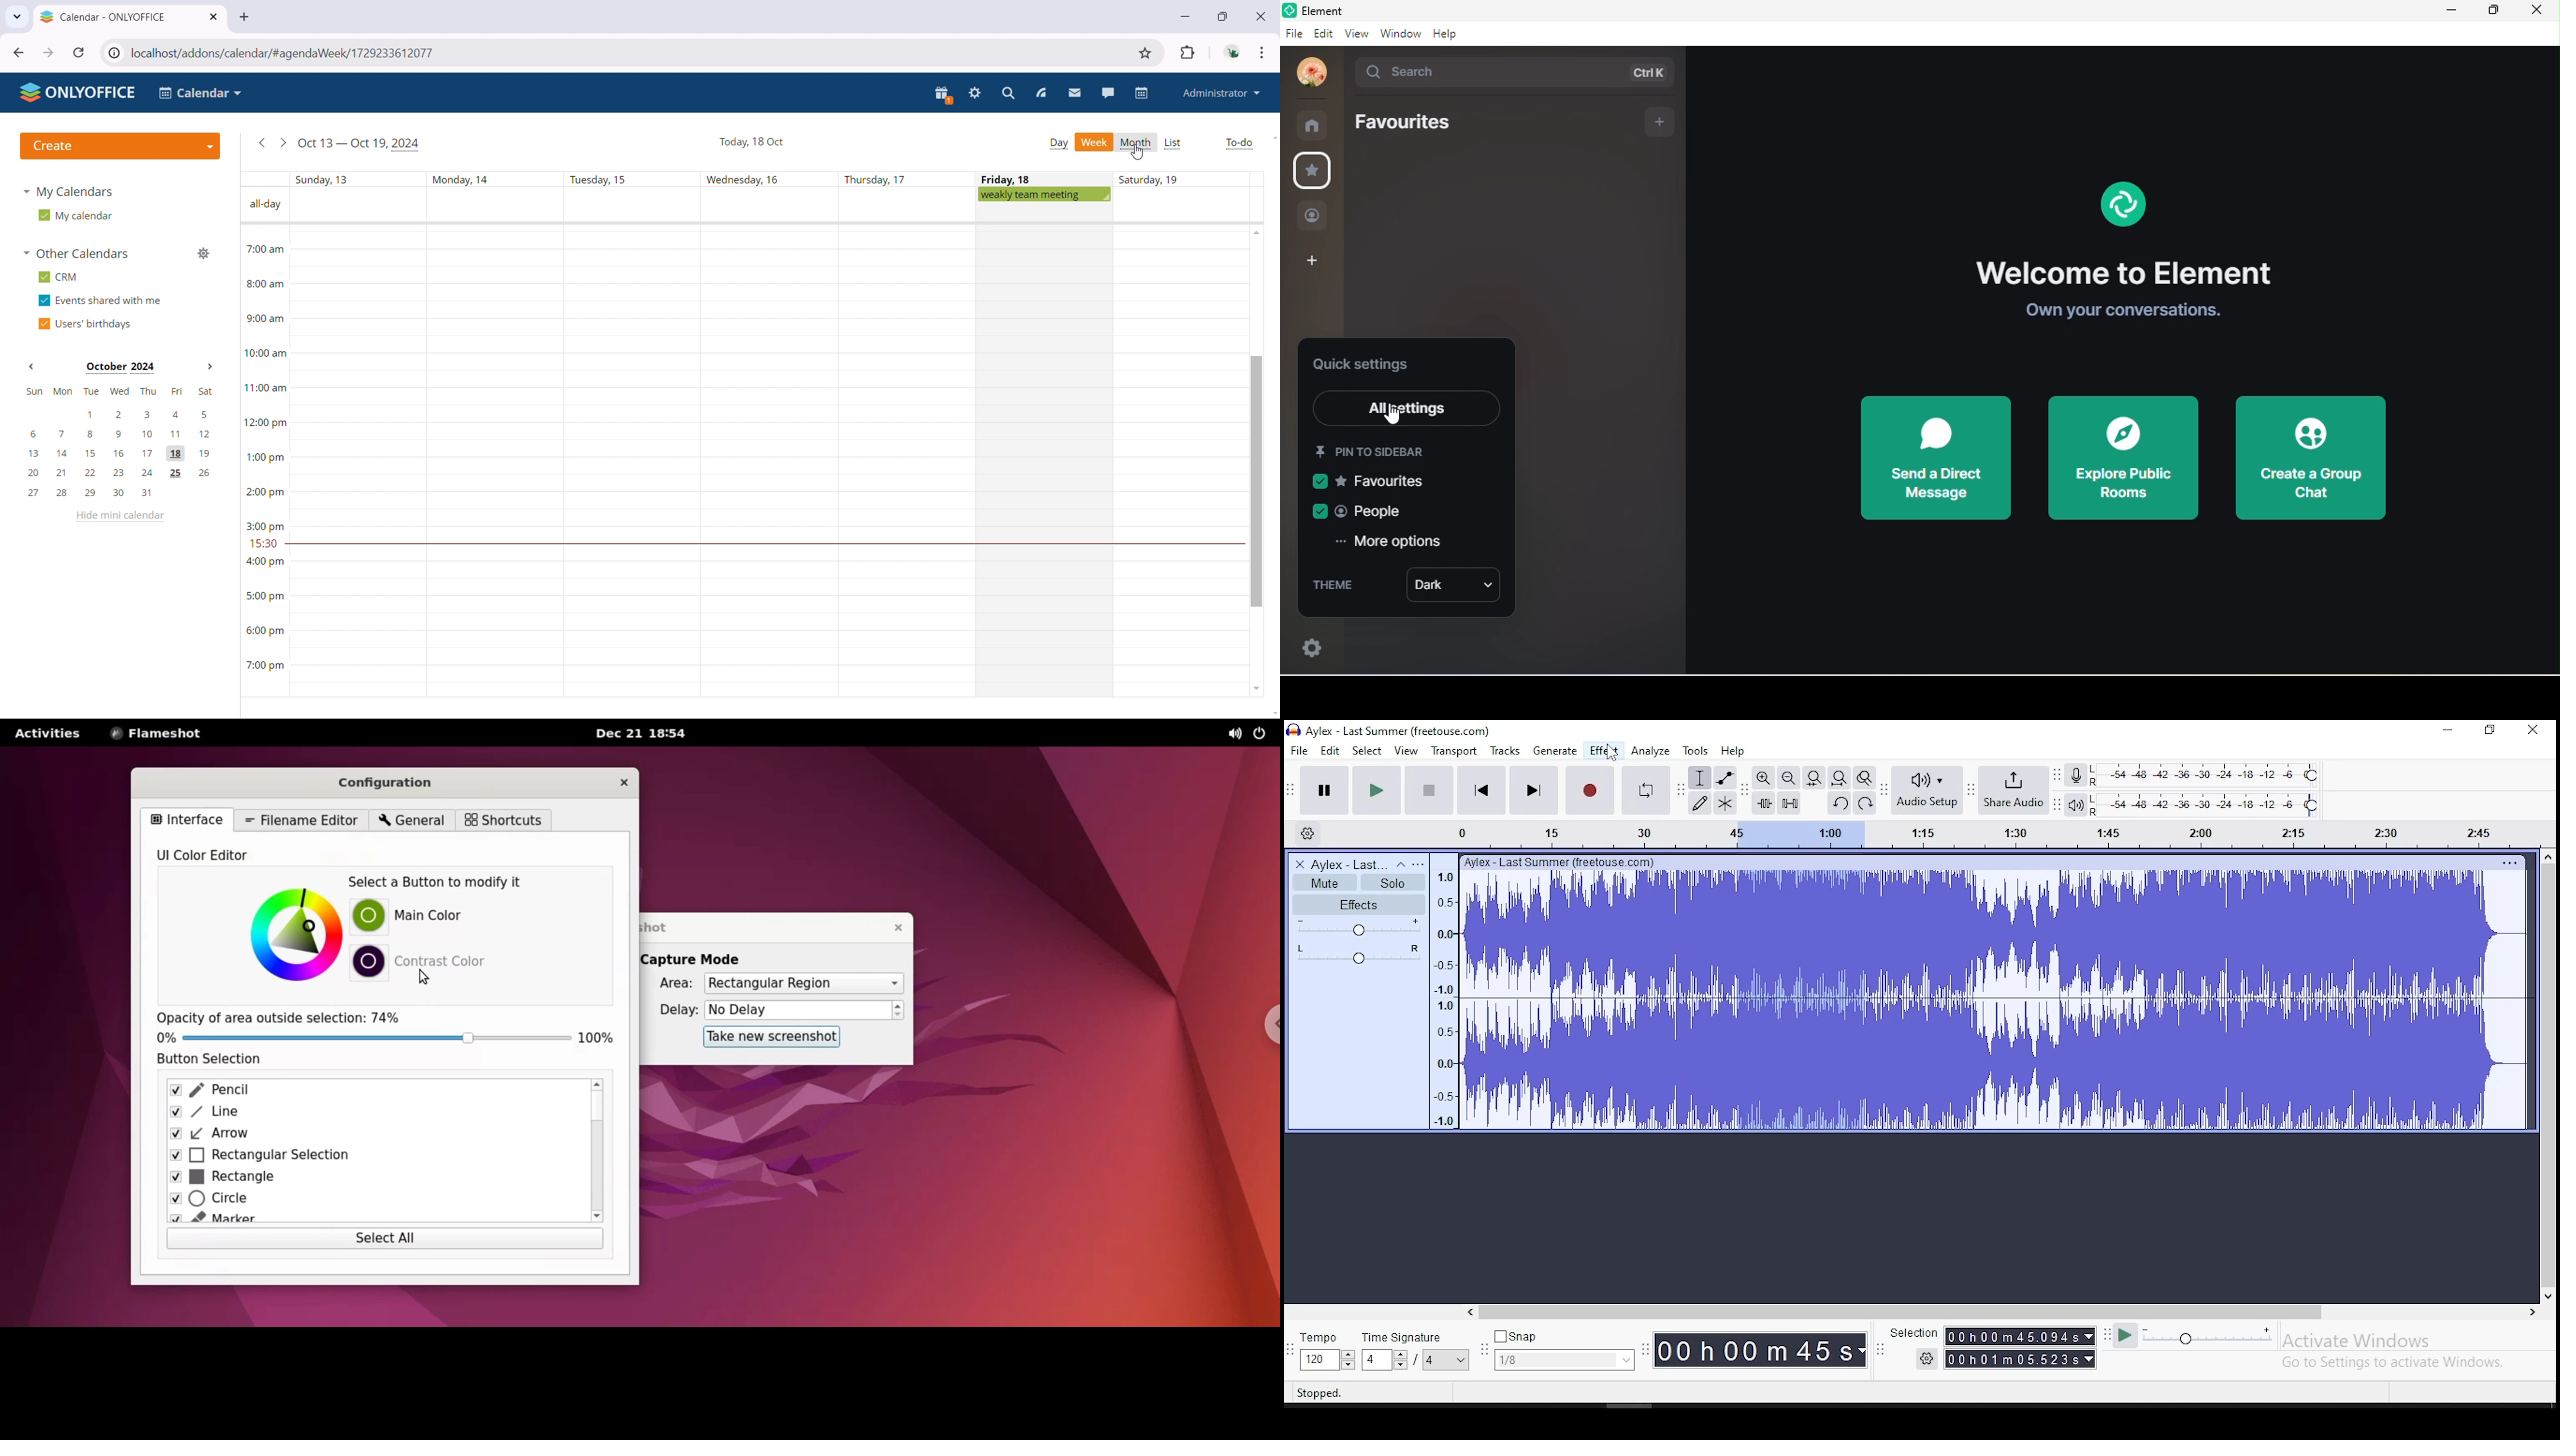 The image size is (2576, 1456). What do you see at coordinates (1007, 93) in the screenshot?
I see `search` at bounding box center [1007, 93].